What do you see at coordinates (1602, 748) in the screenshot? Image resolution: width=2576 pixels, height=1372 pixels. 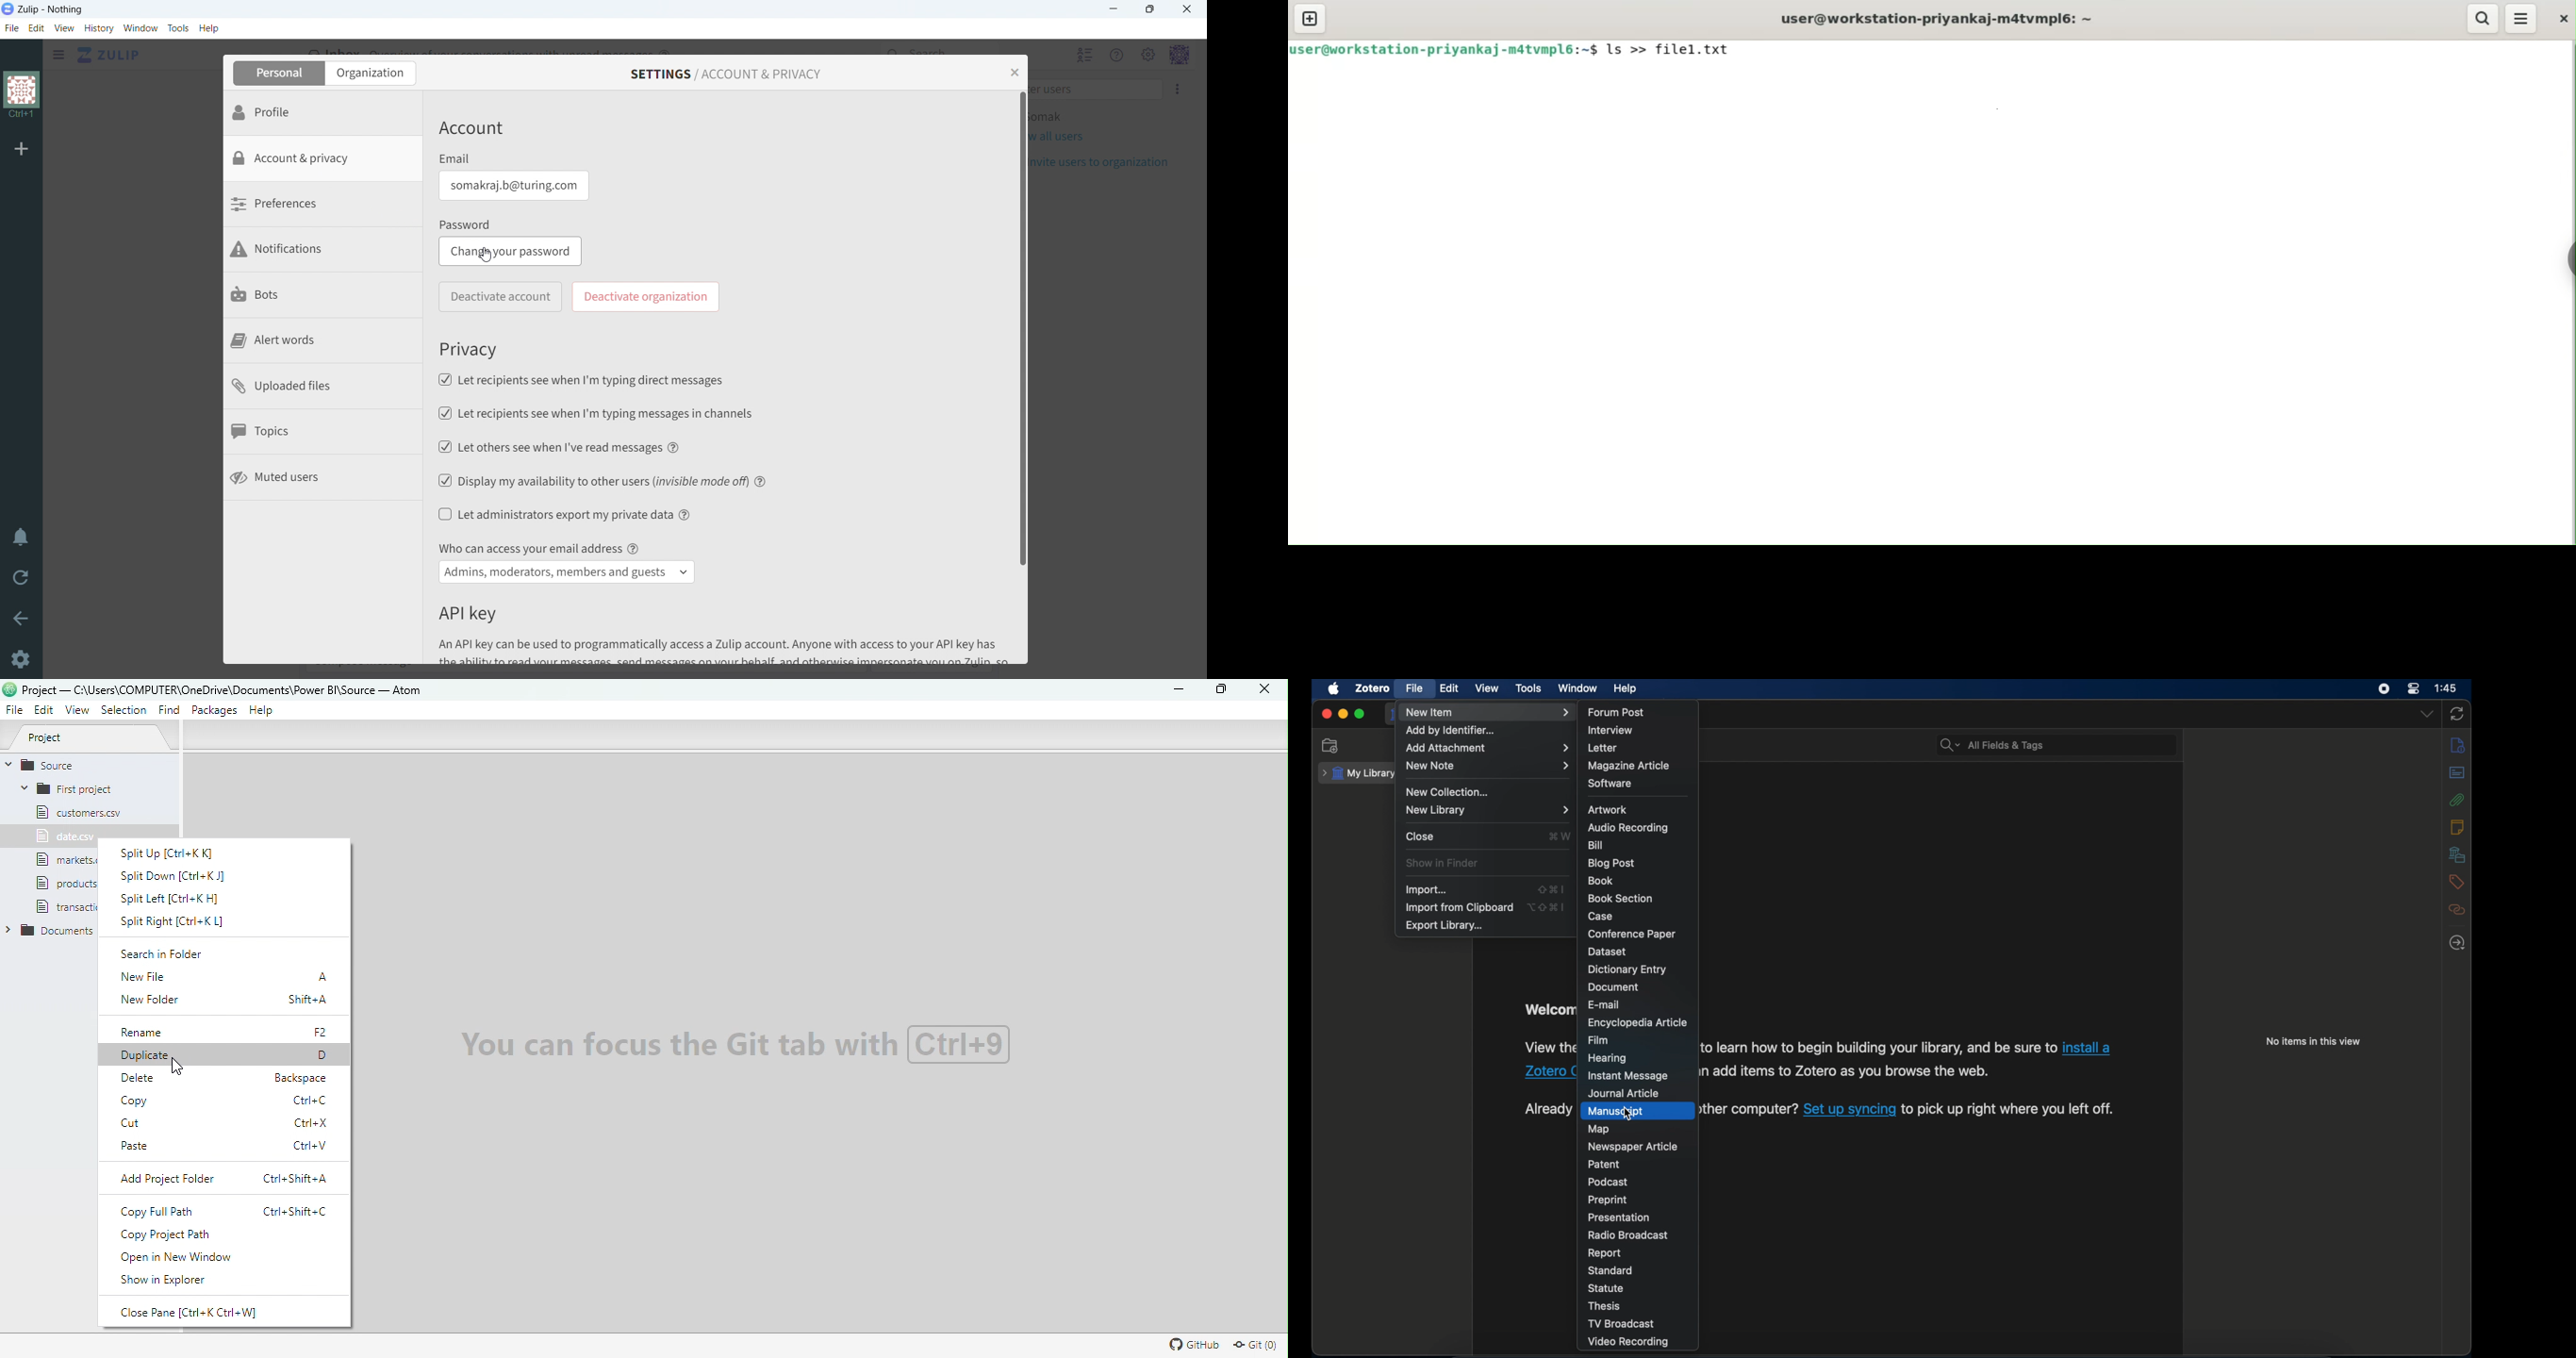 I see `letter` at bounding box center [1602, 748].